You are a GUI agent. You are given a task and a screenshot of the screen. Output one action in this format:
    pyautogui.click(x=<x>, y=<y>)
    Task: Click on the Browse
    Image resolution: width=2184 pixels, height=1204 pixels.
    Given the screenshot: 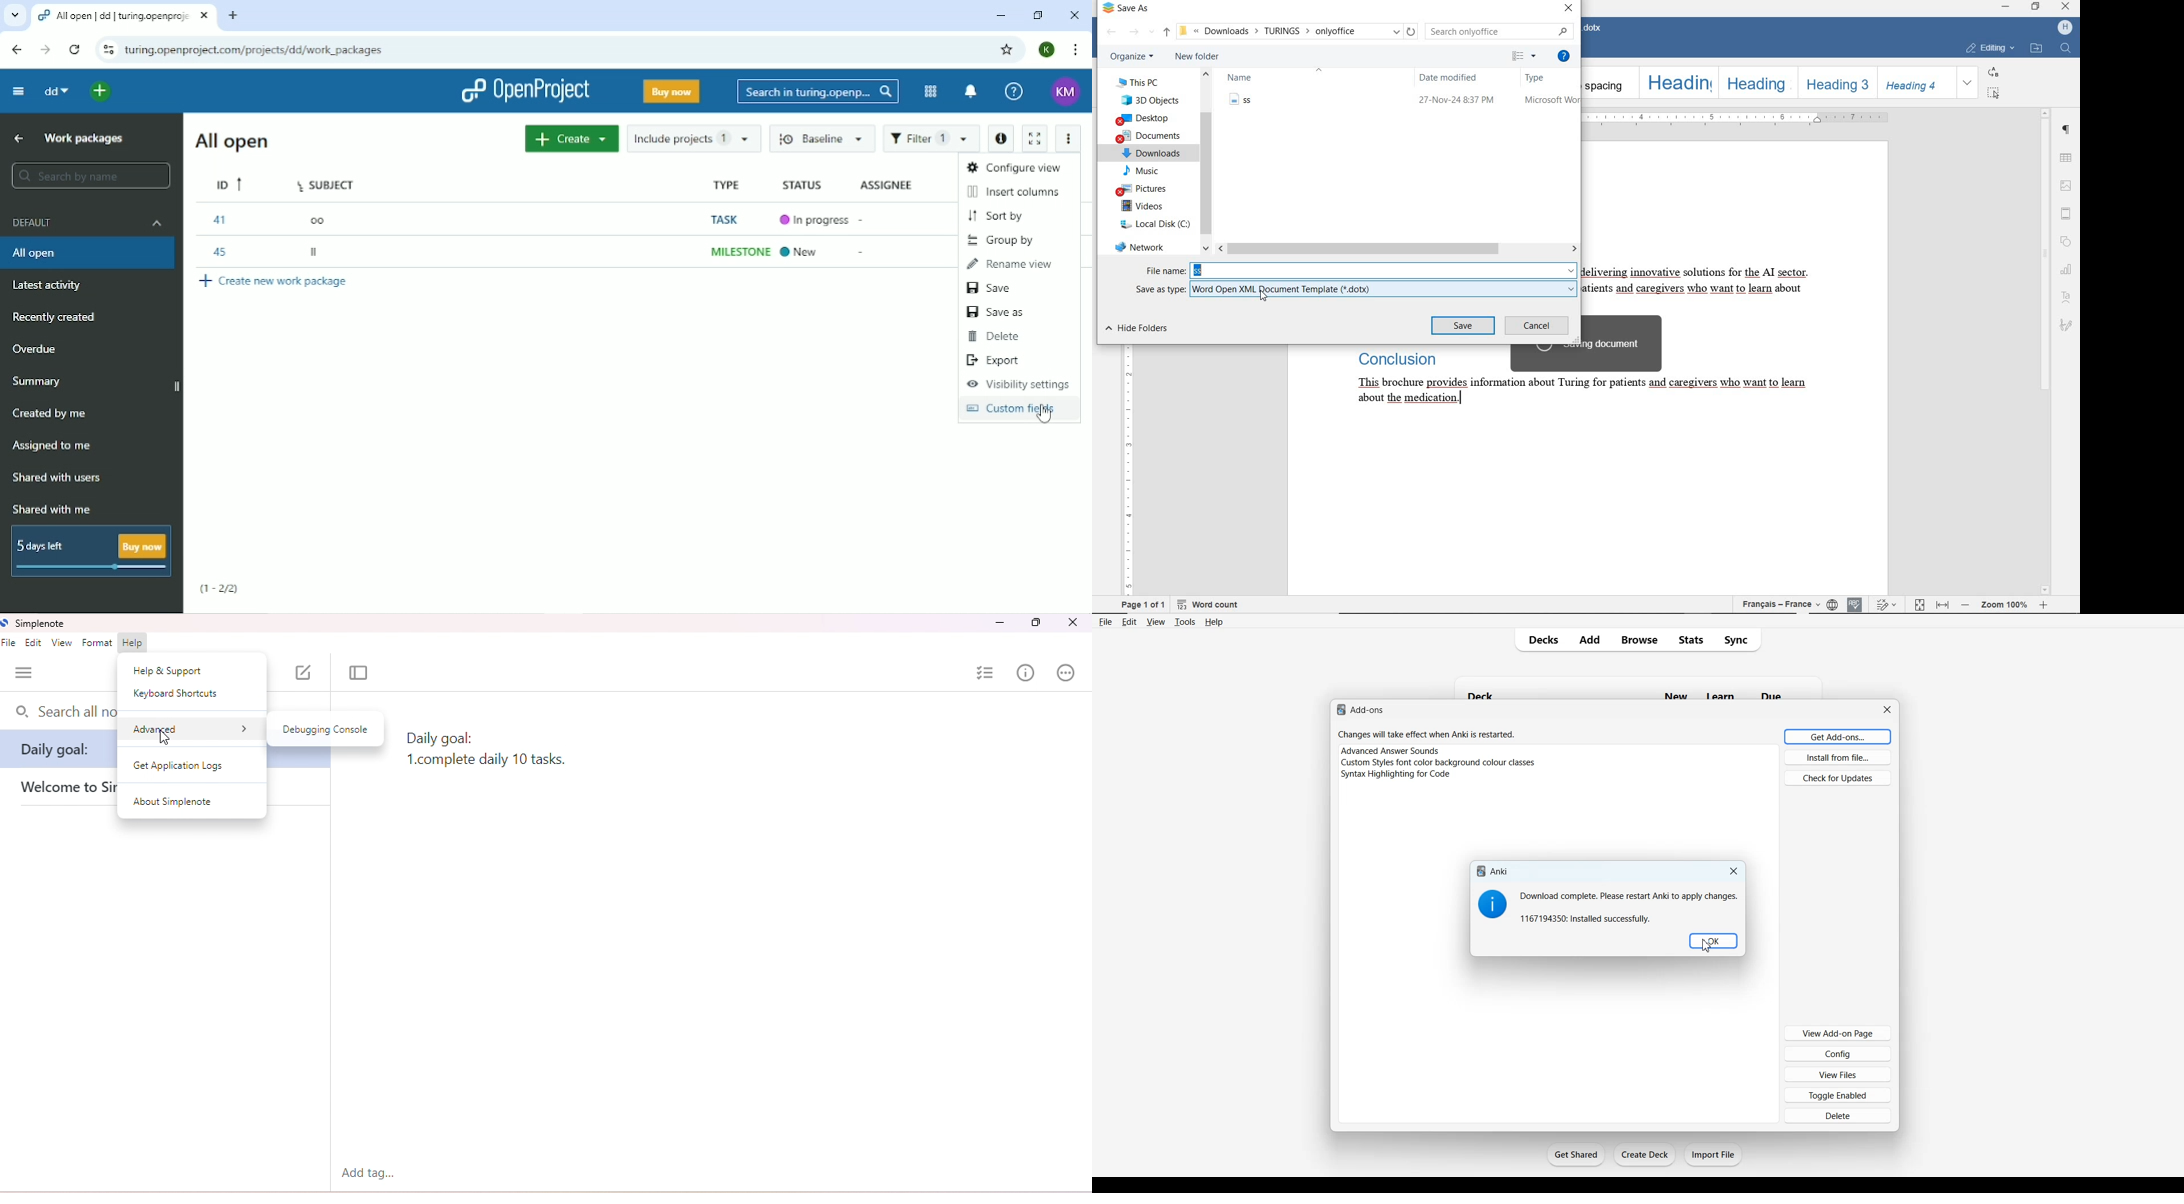 What is the action you would take?
    pyautogui.click(x=1640, y=640)
    